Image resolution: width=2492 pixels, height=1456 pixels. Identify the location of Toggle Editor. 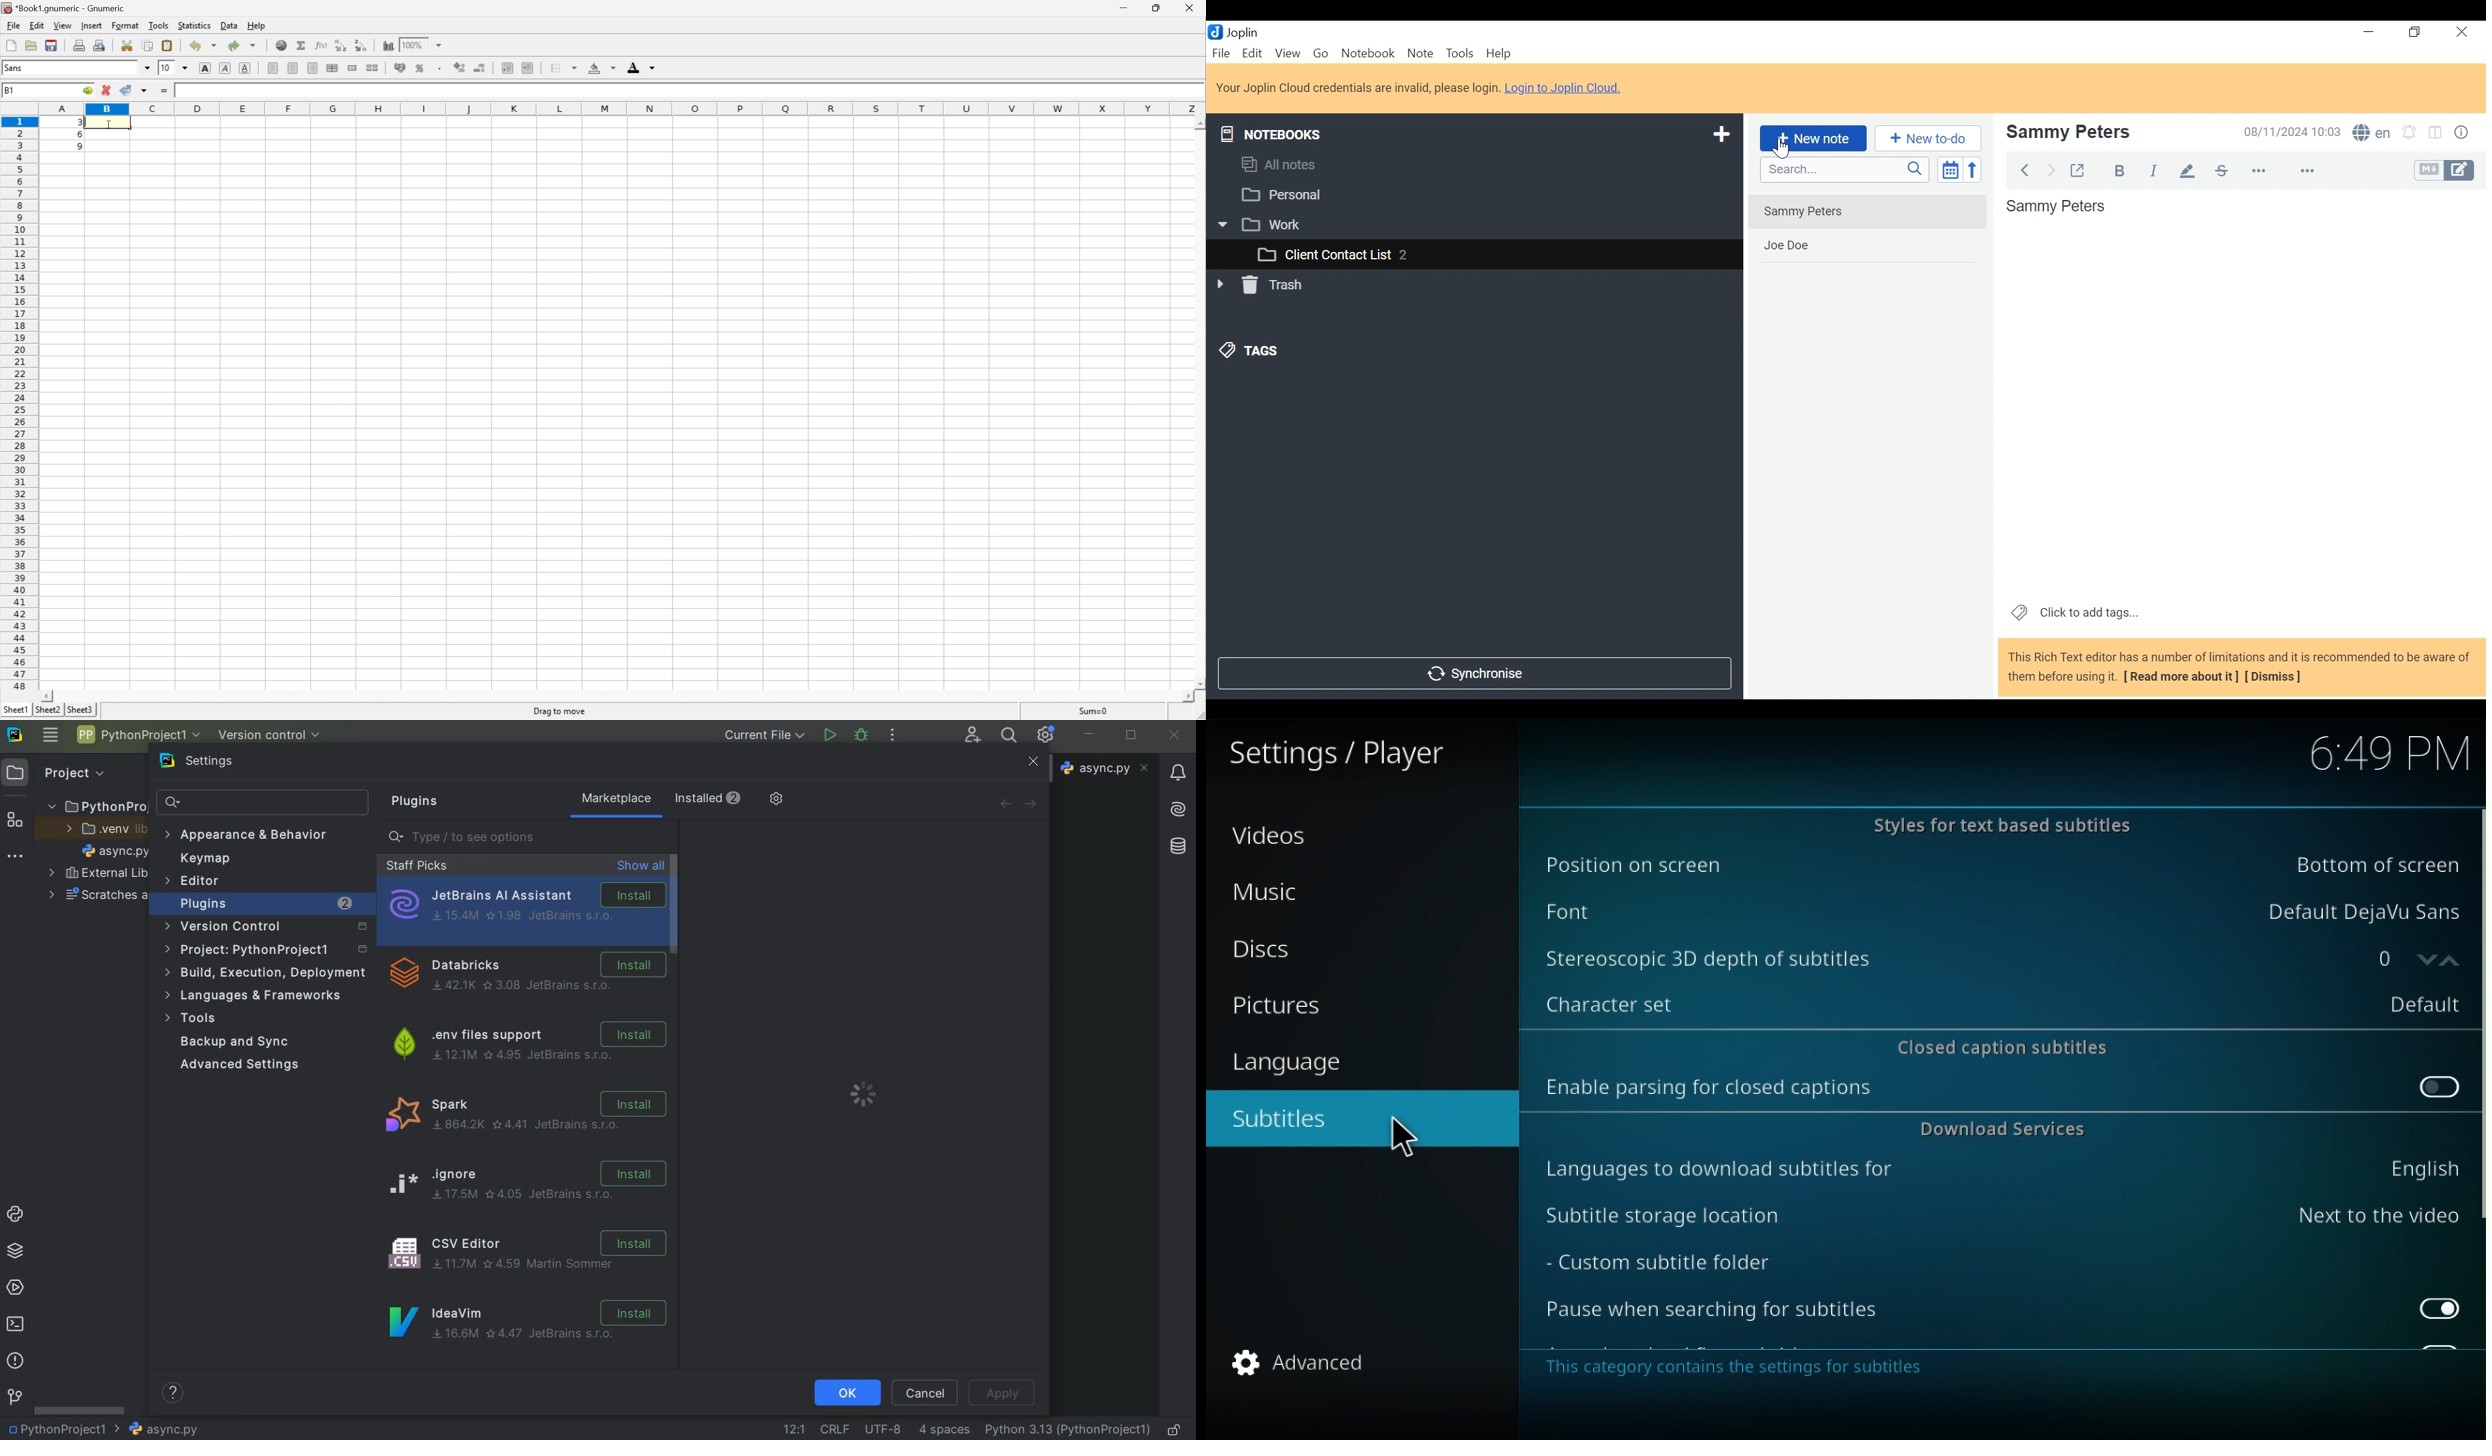
(2445, 169).